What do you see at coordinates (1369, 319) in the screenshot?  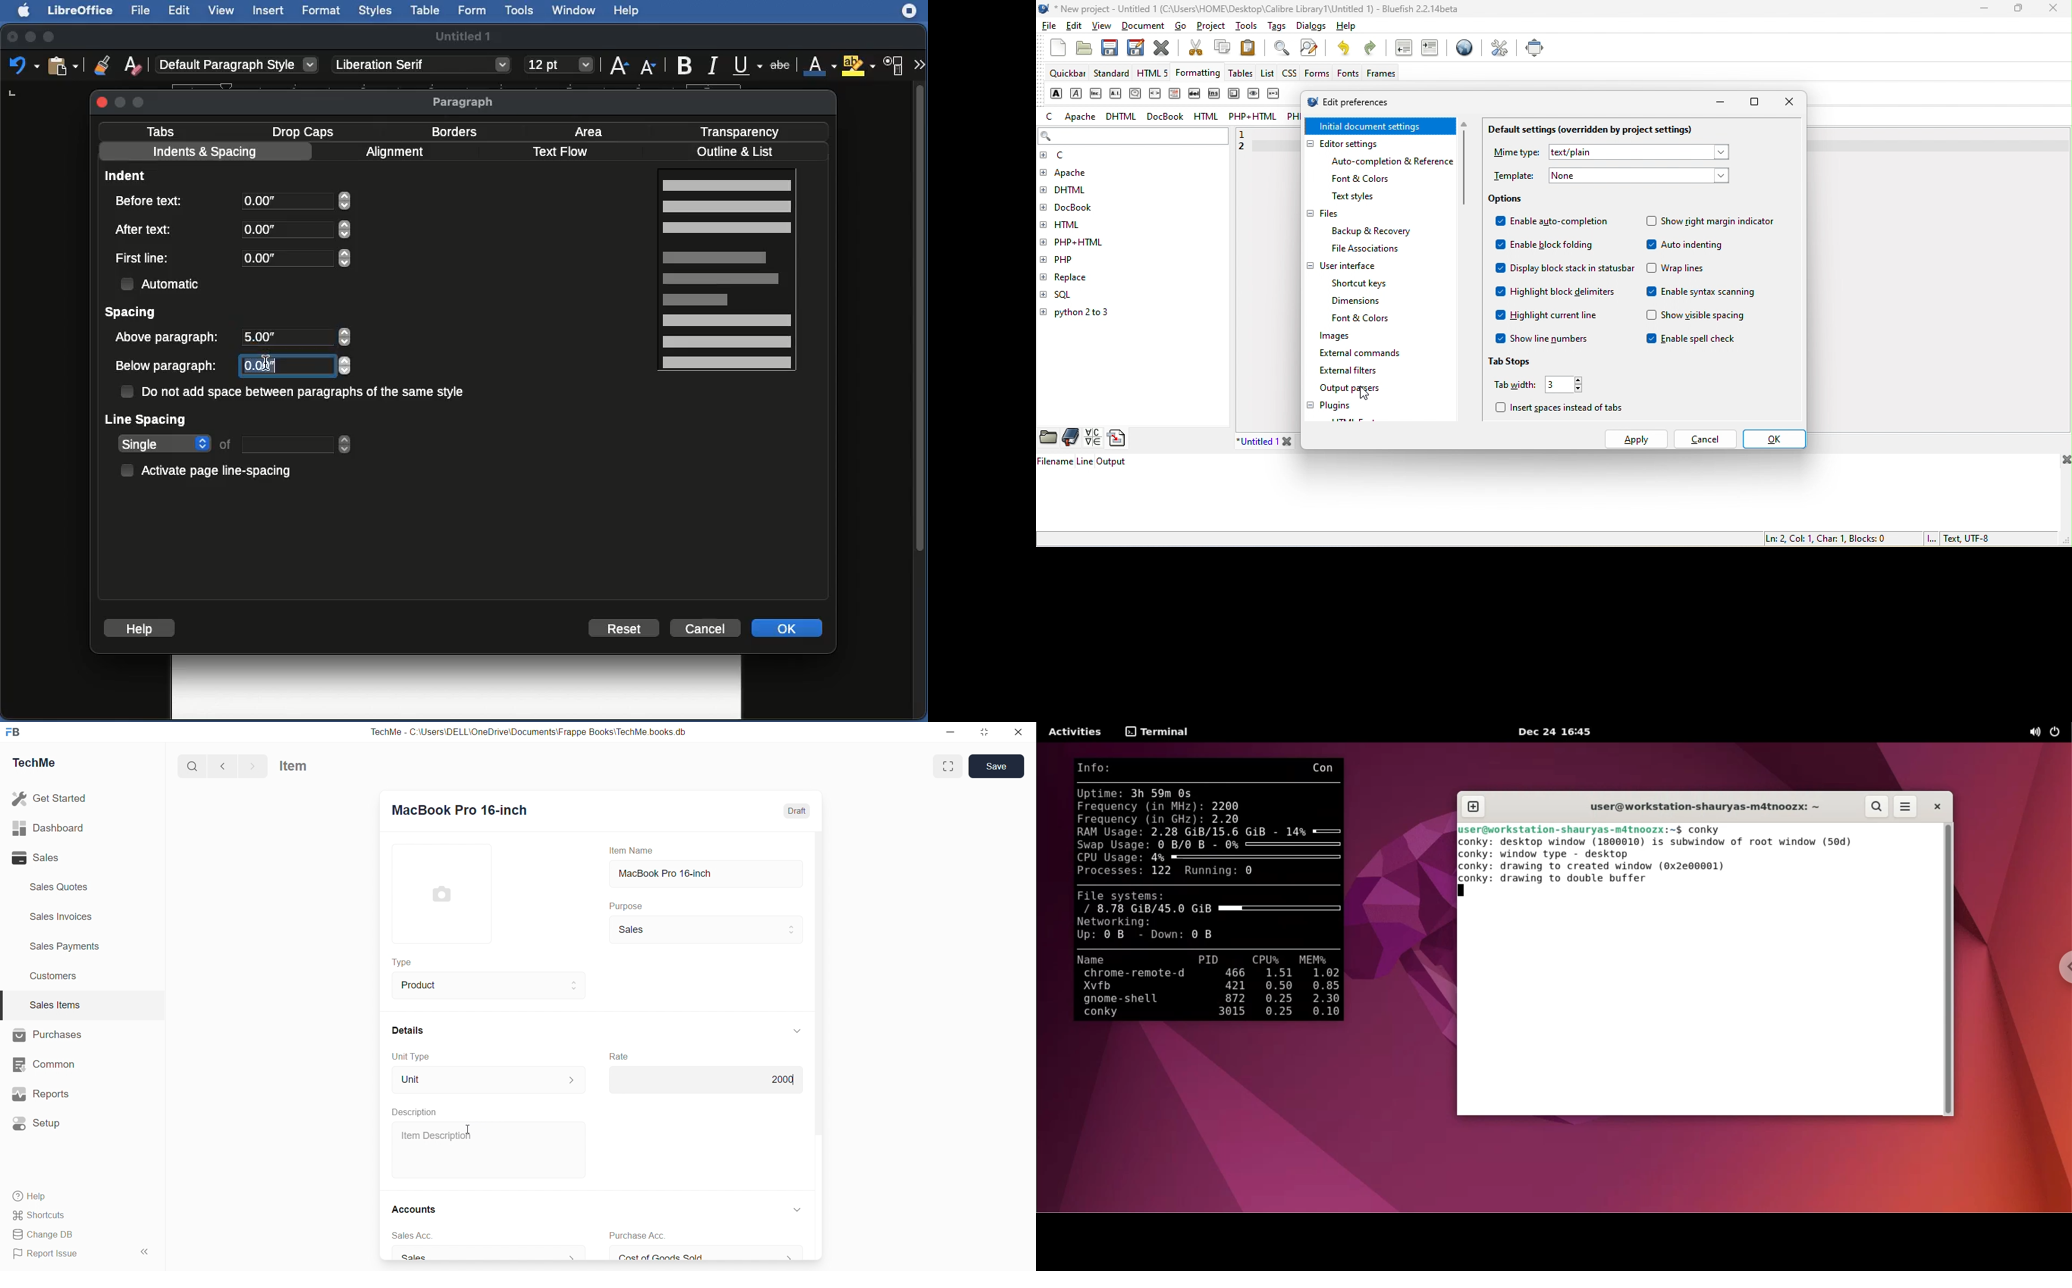 I see `font & colors` at bounding box center [1369, 319].